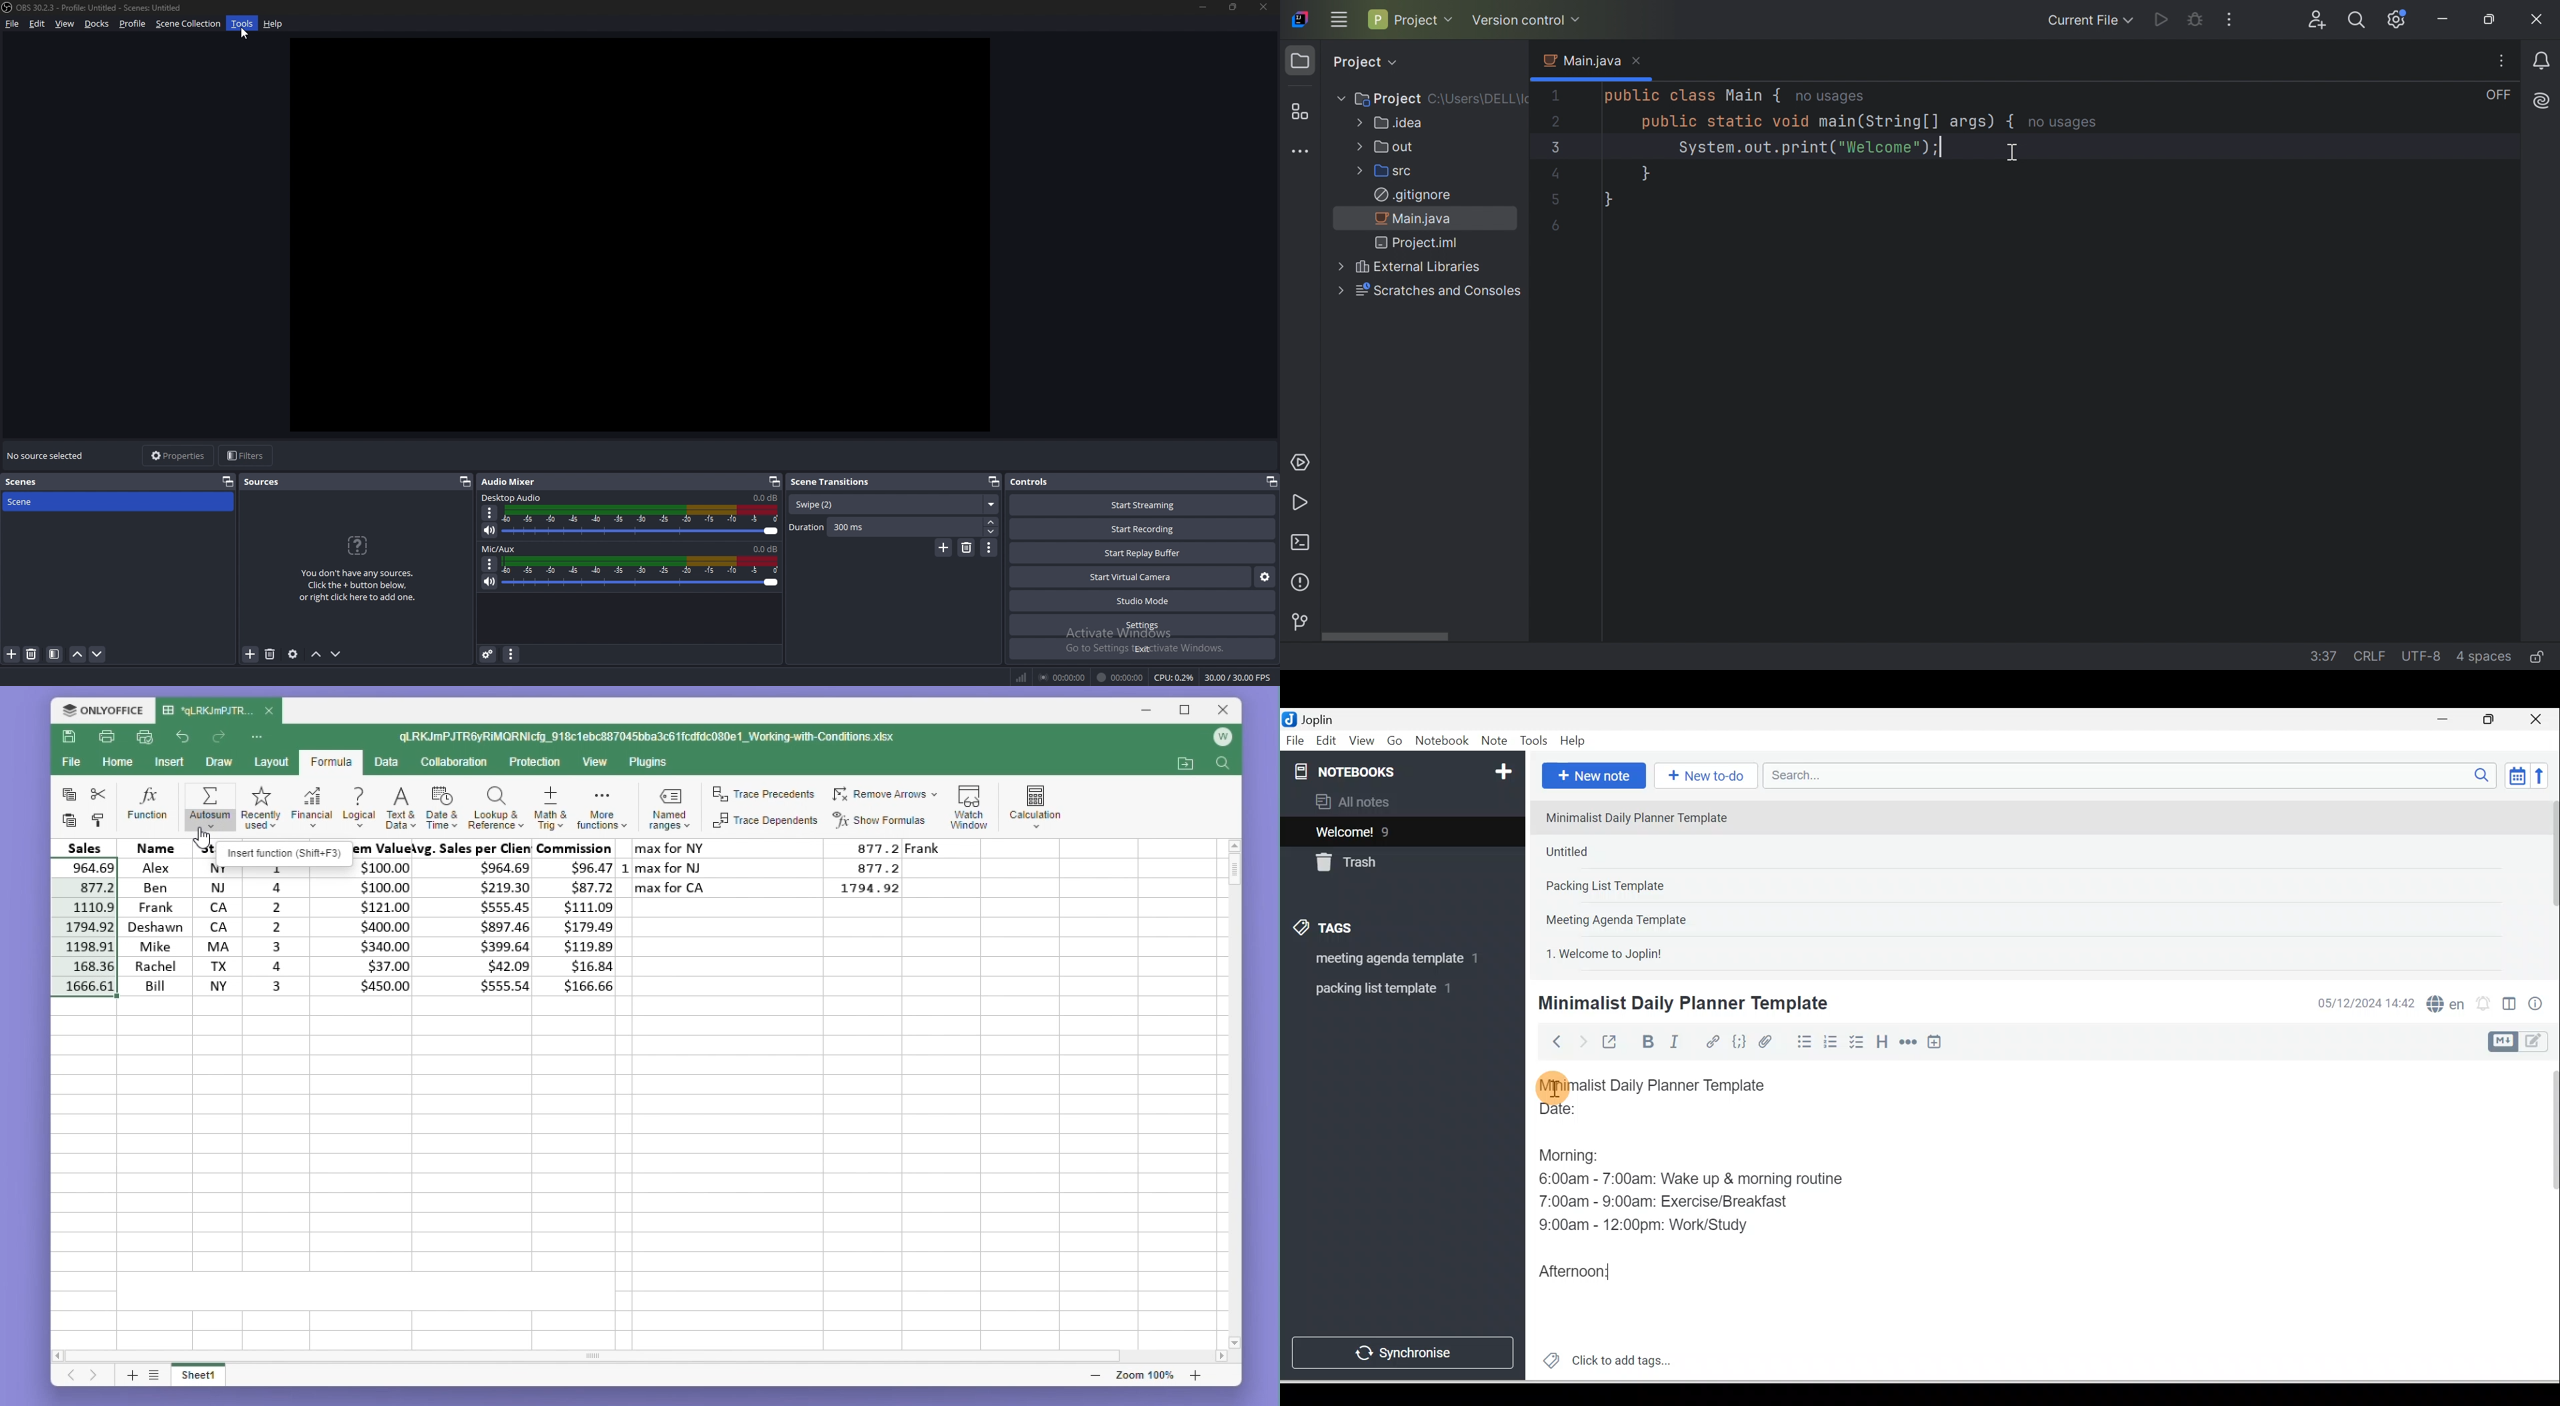  What do you see at coordinates (179, 456) in the screenshot?
I see `properties` at bounding box center [179, 456].